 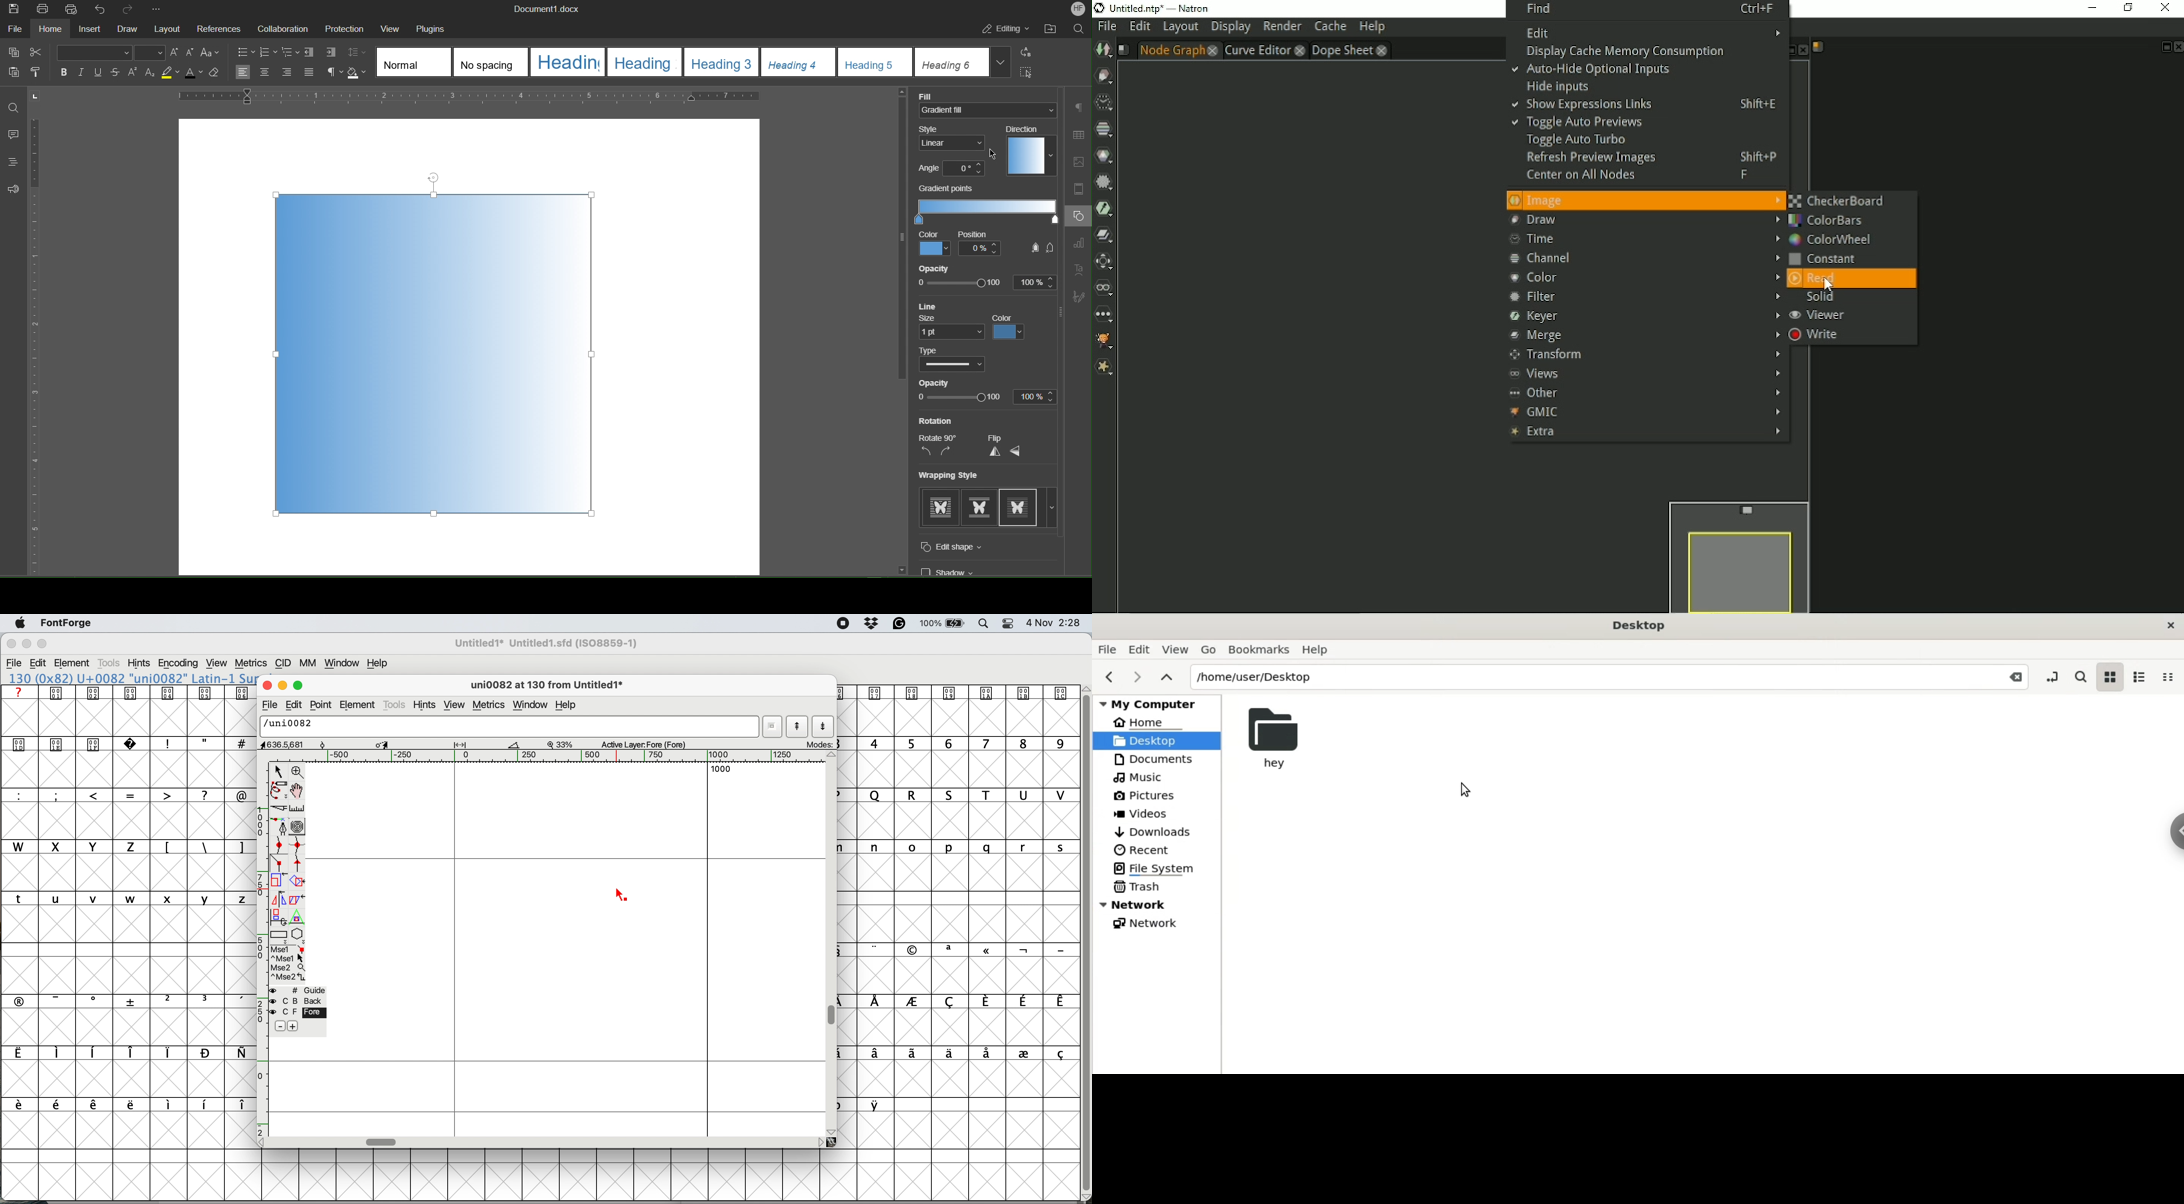 I want to click on Script name, so click(x=1123, y=50).